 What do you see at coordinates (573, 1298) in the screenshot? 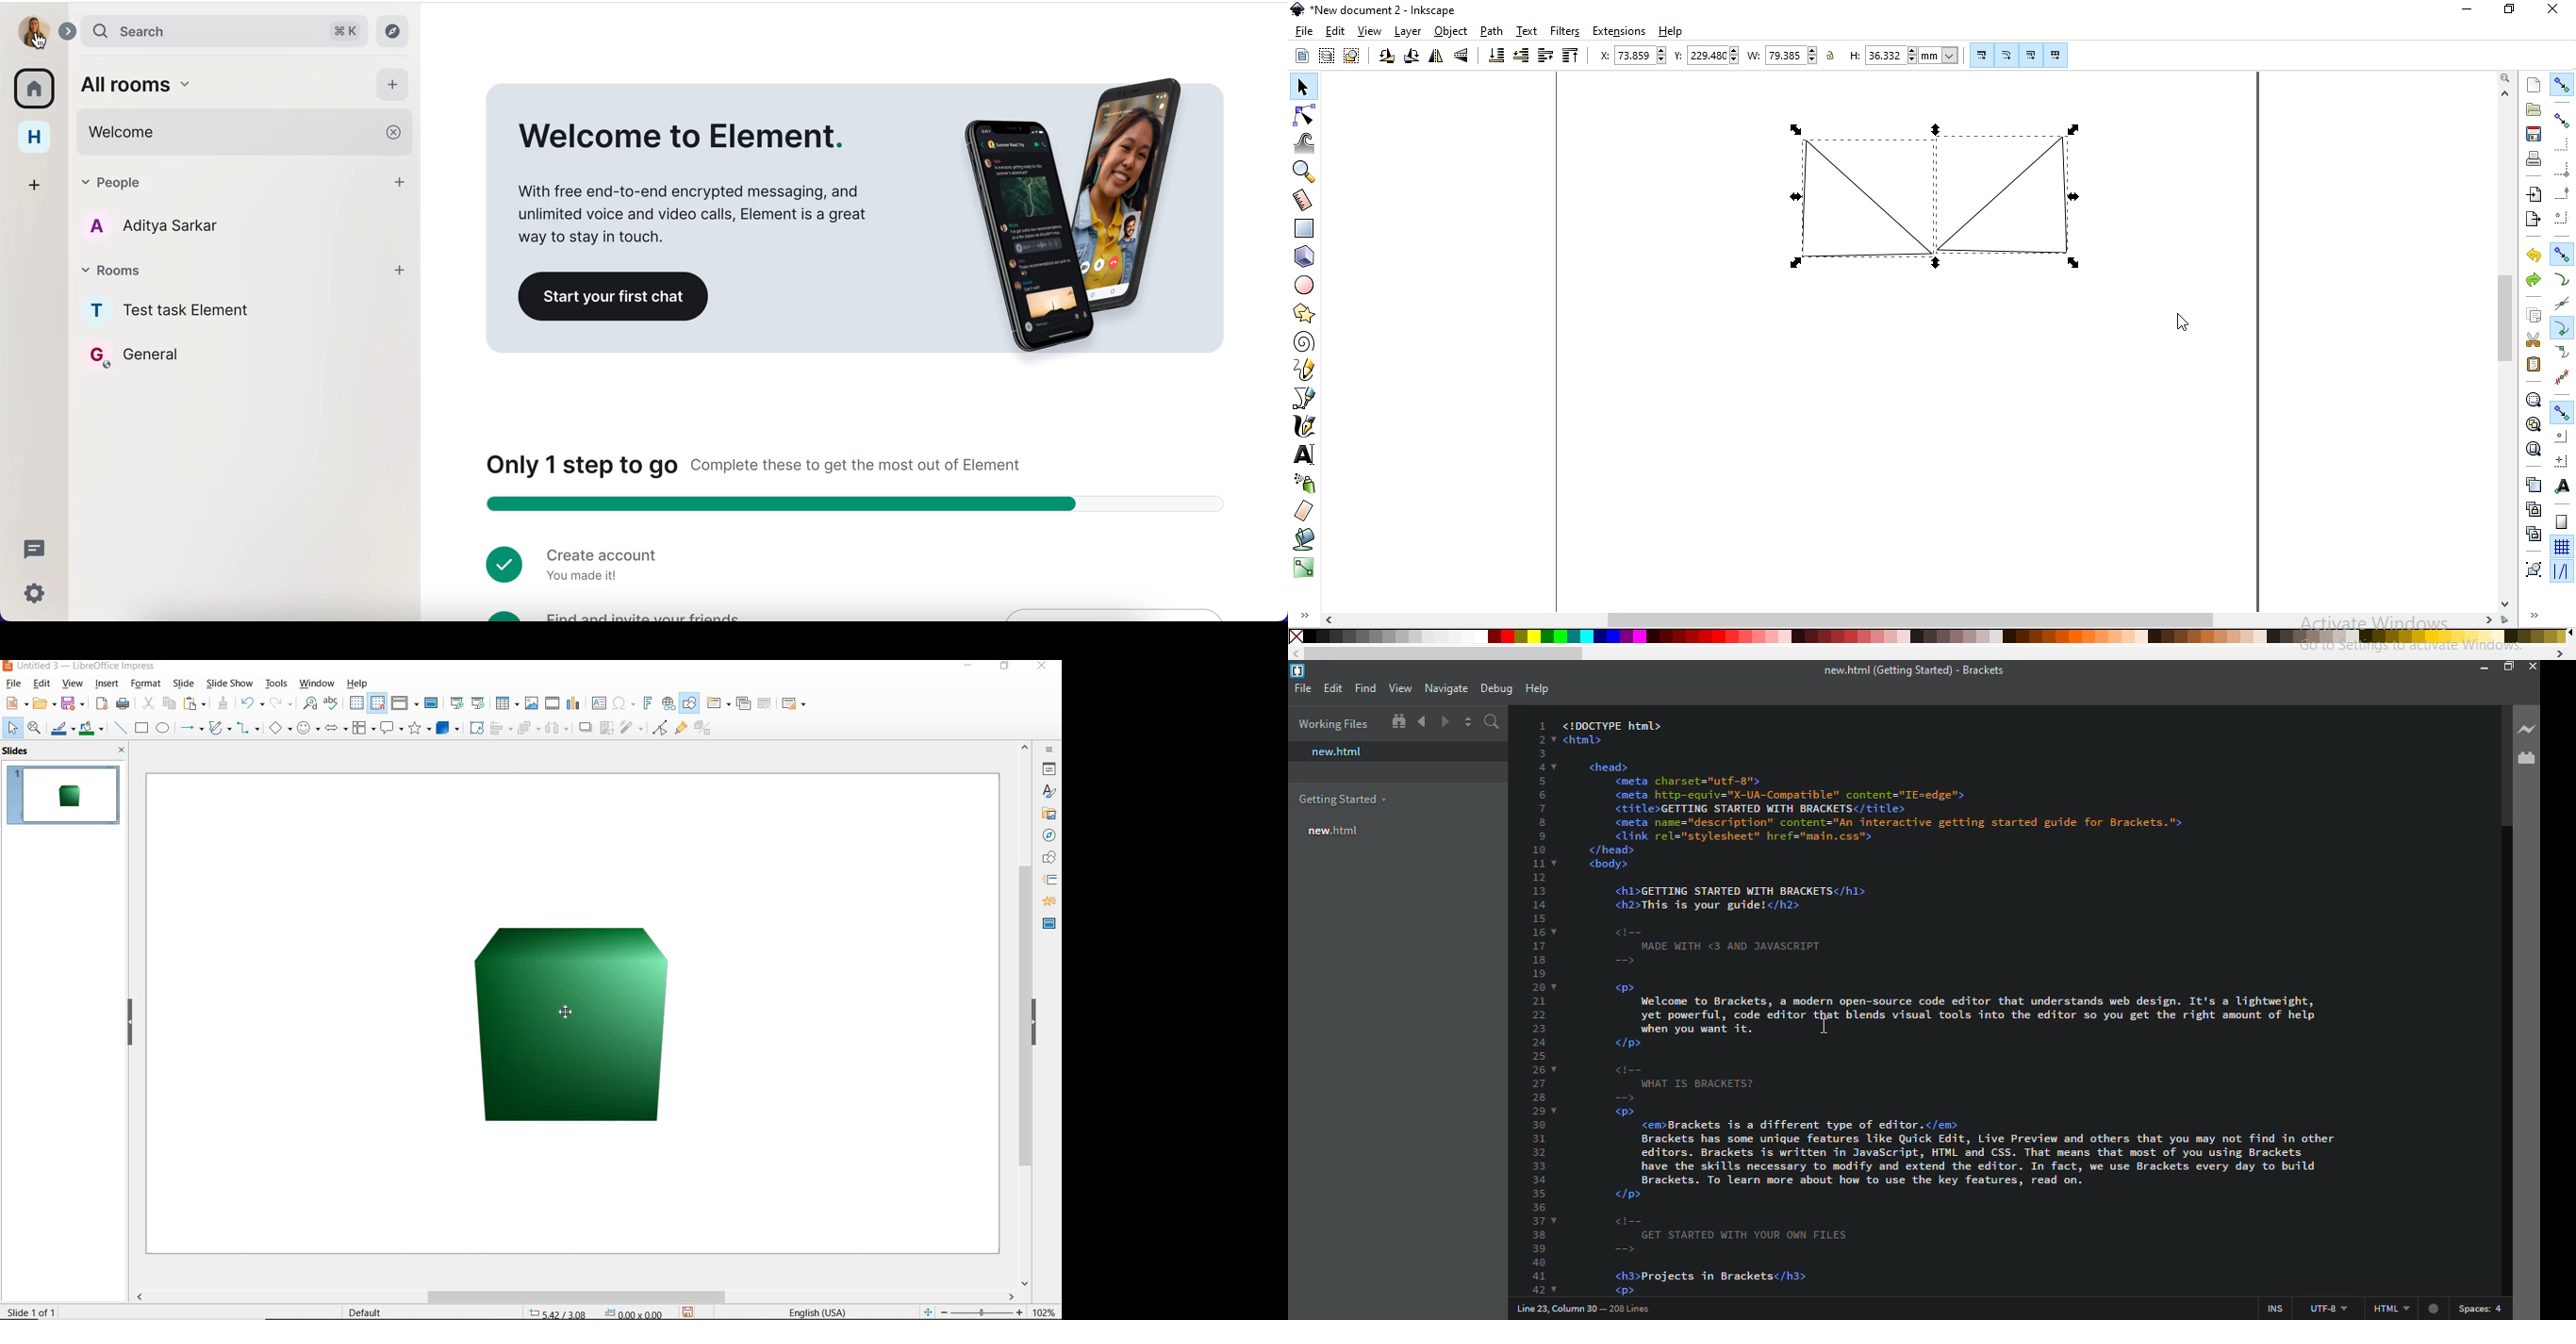
I see `SCROLLBAR` at bounding box center [573, 1298].